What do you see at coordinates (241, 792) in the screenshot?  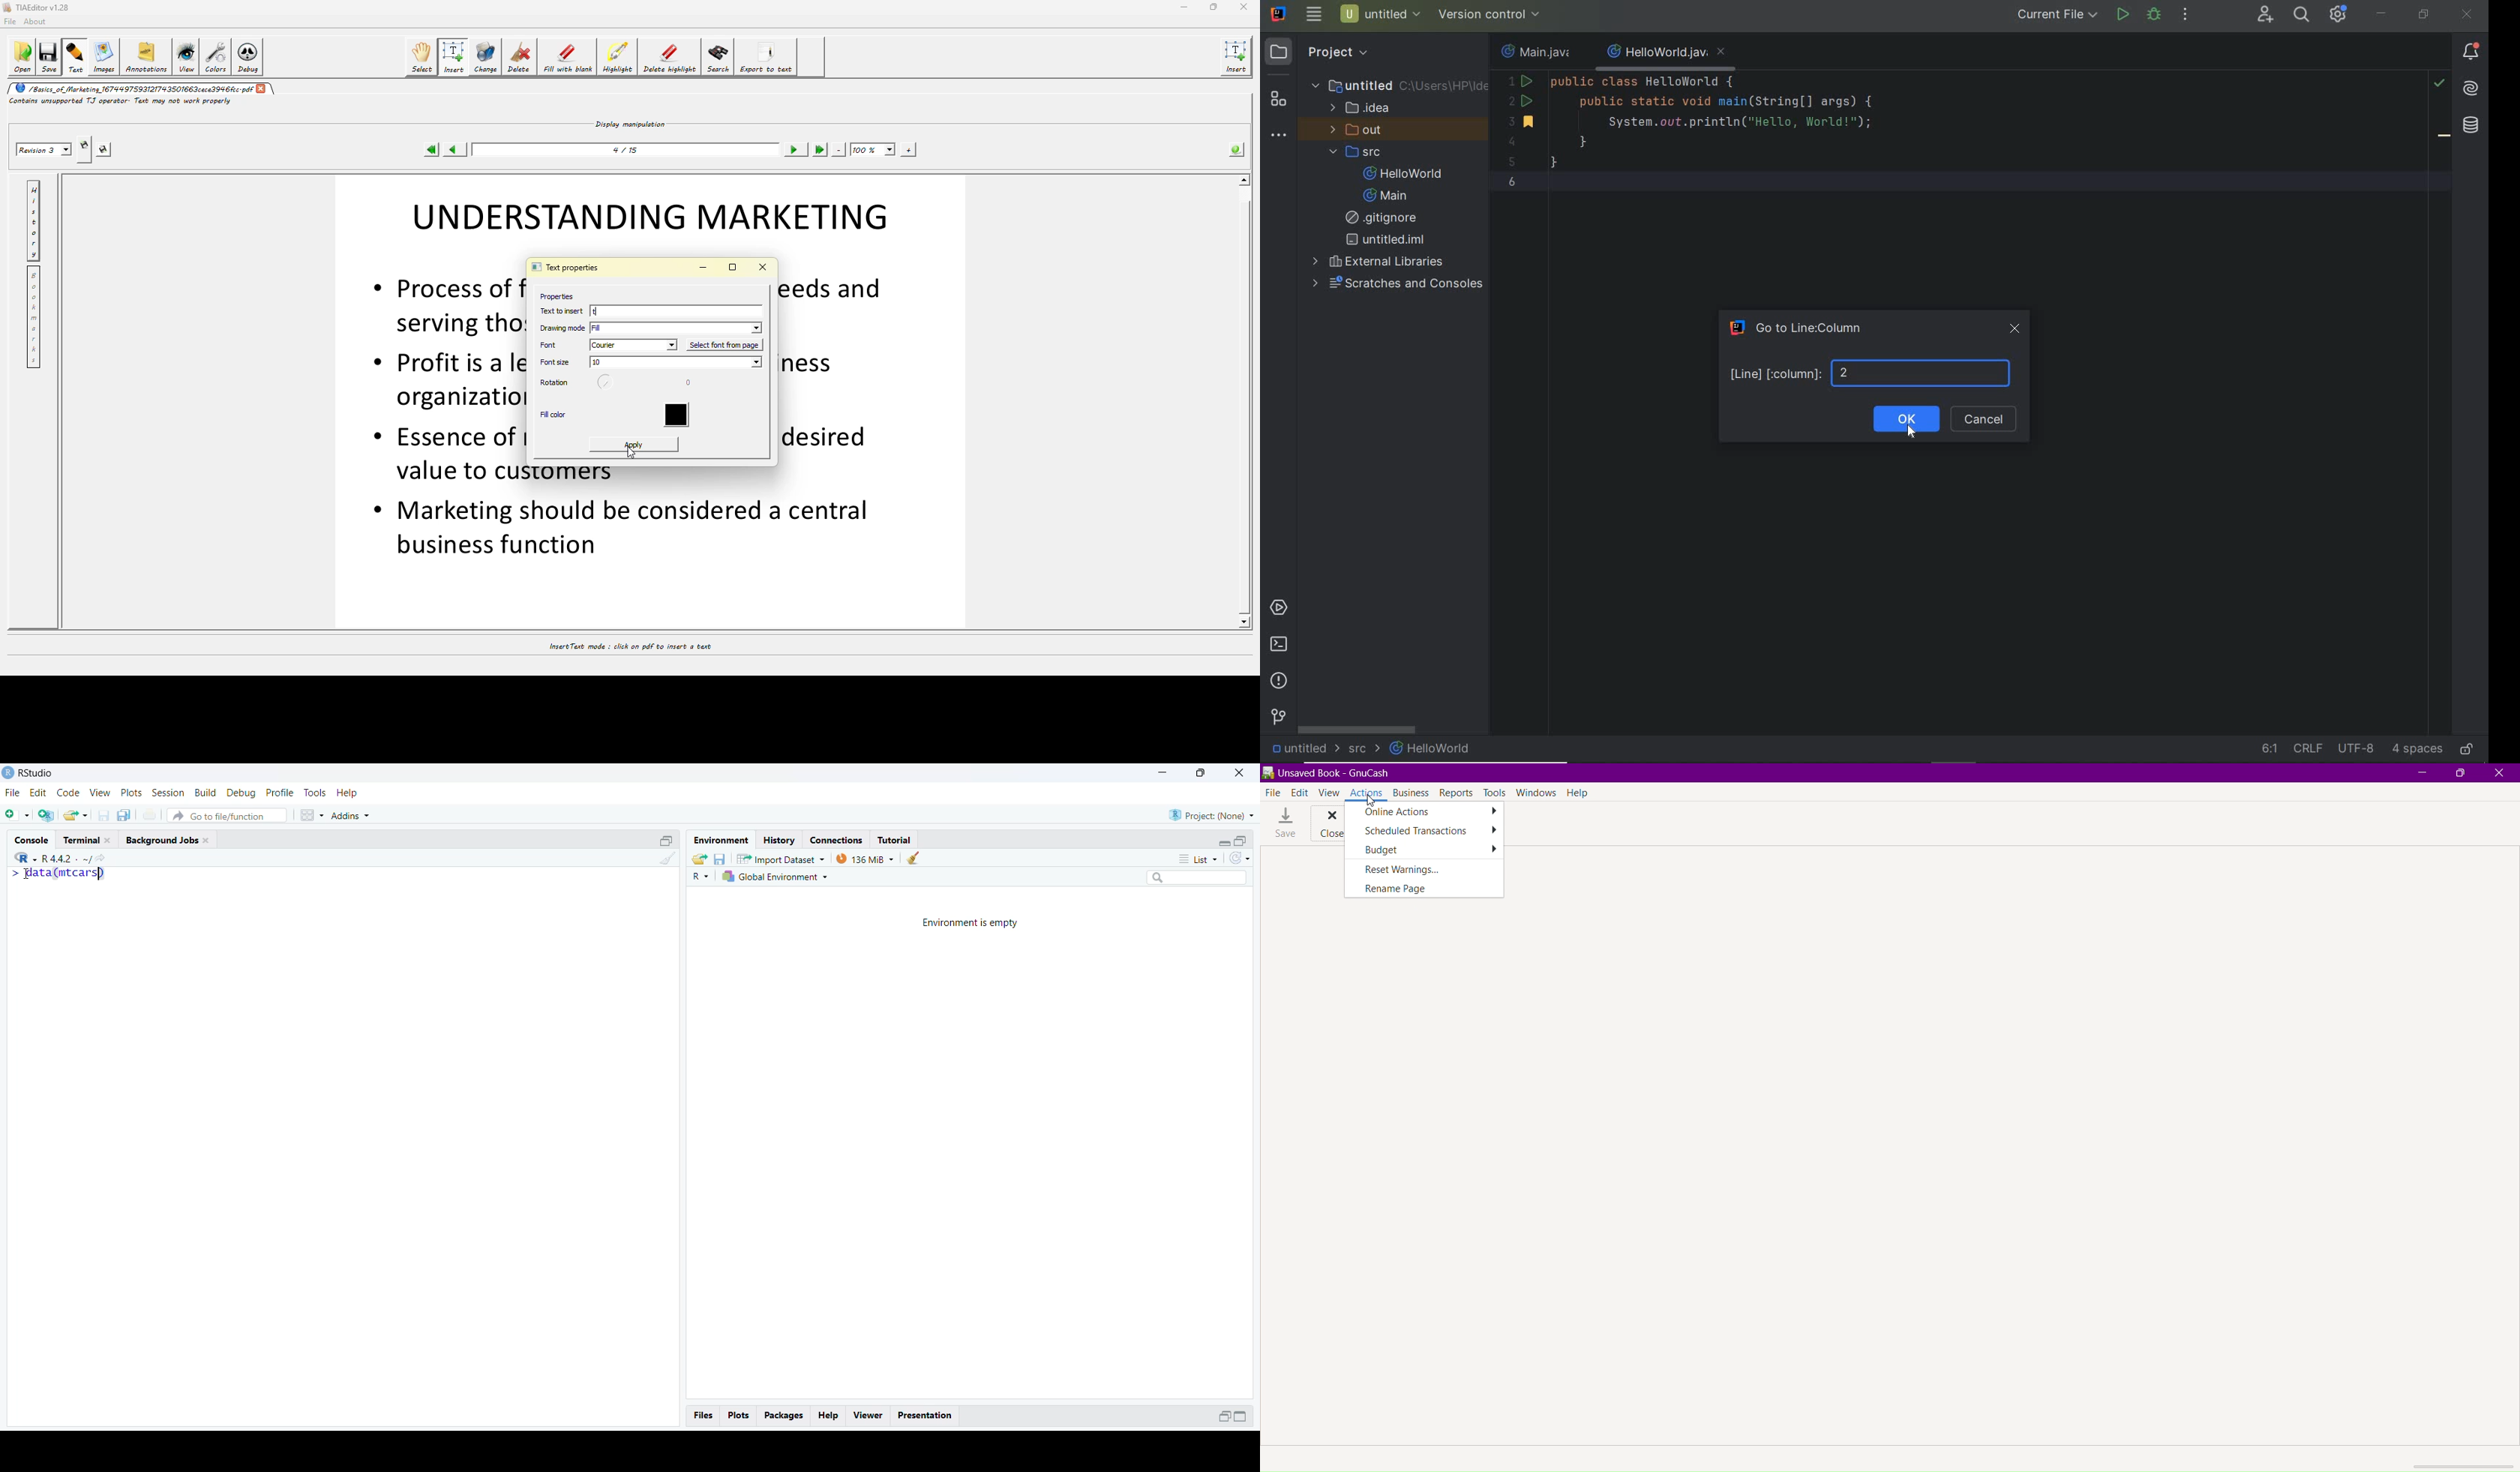 I see `Debug` at bounding box center [241, 792].